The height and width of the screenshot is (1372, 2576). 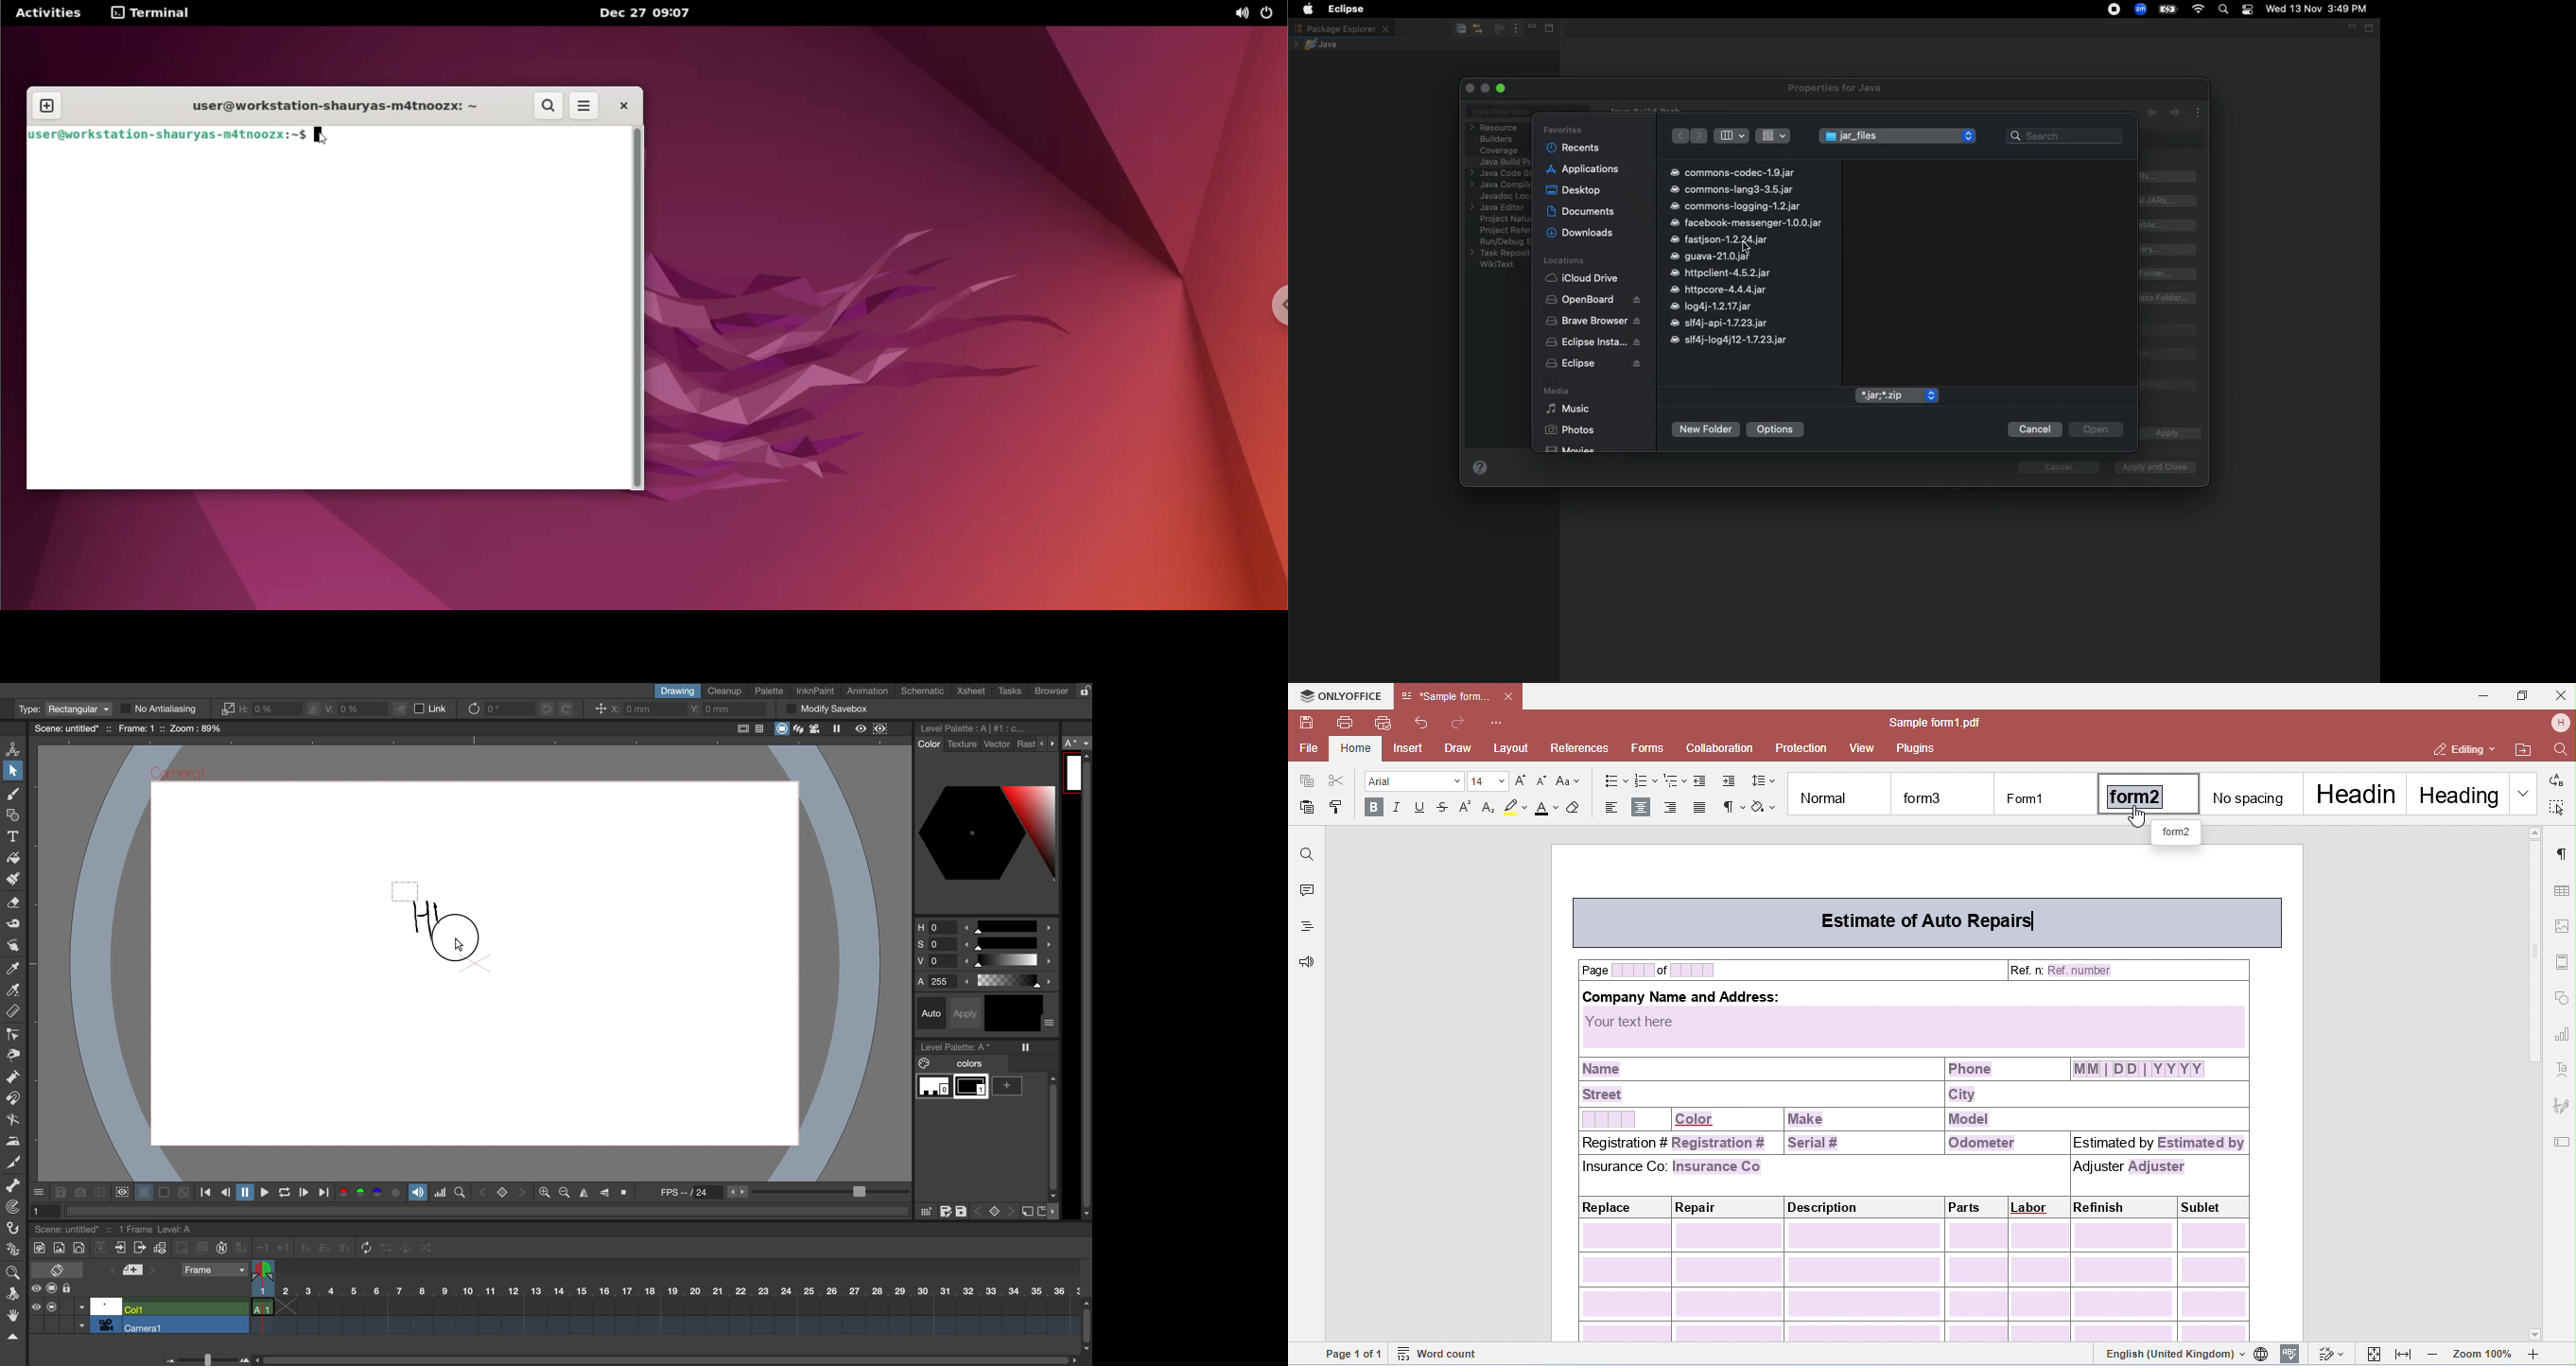 What do you see at coordinates (827, 709) in the screenshot?
I see `modify savebox` at bounding box center [827, 709].